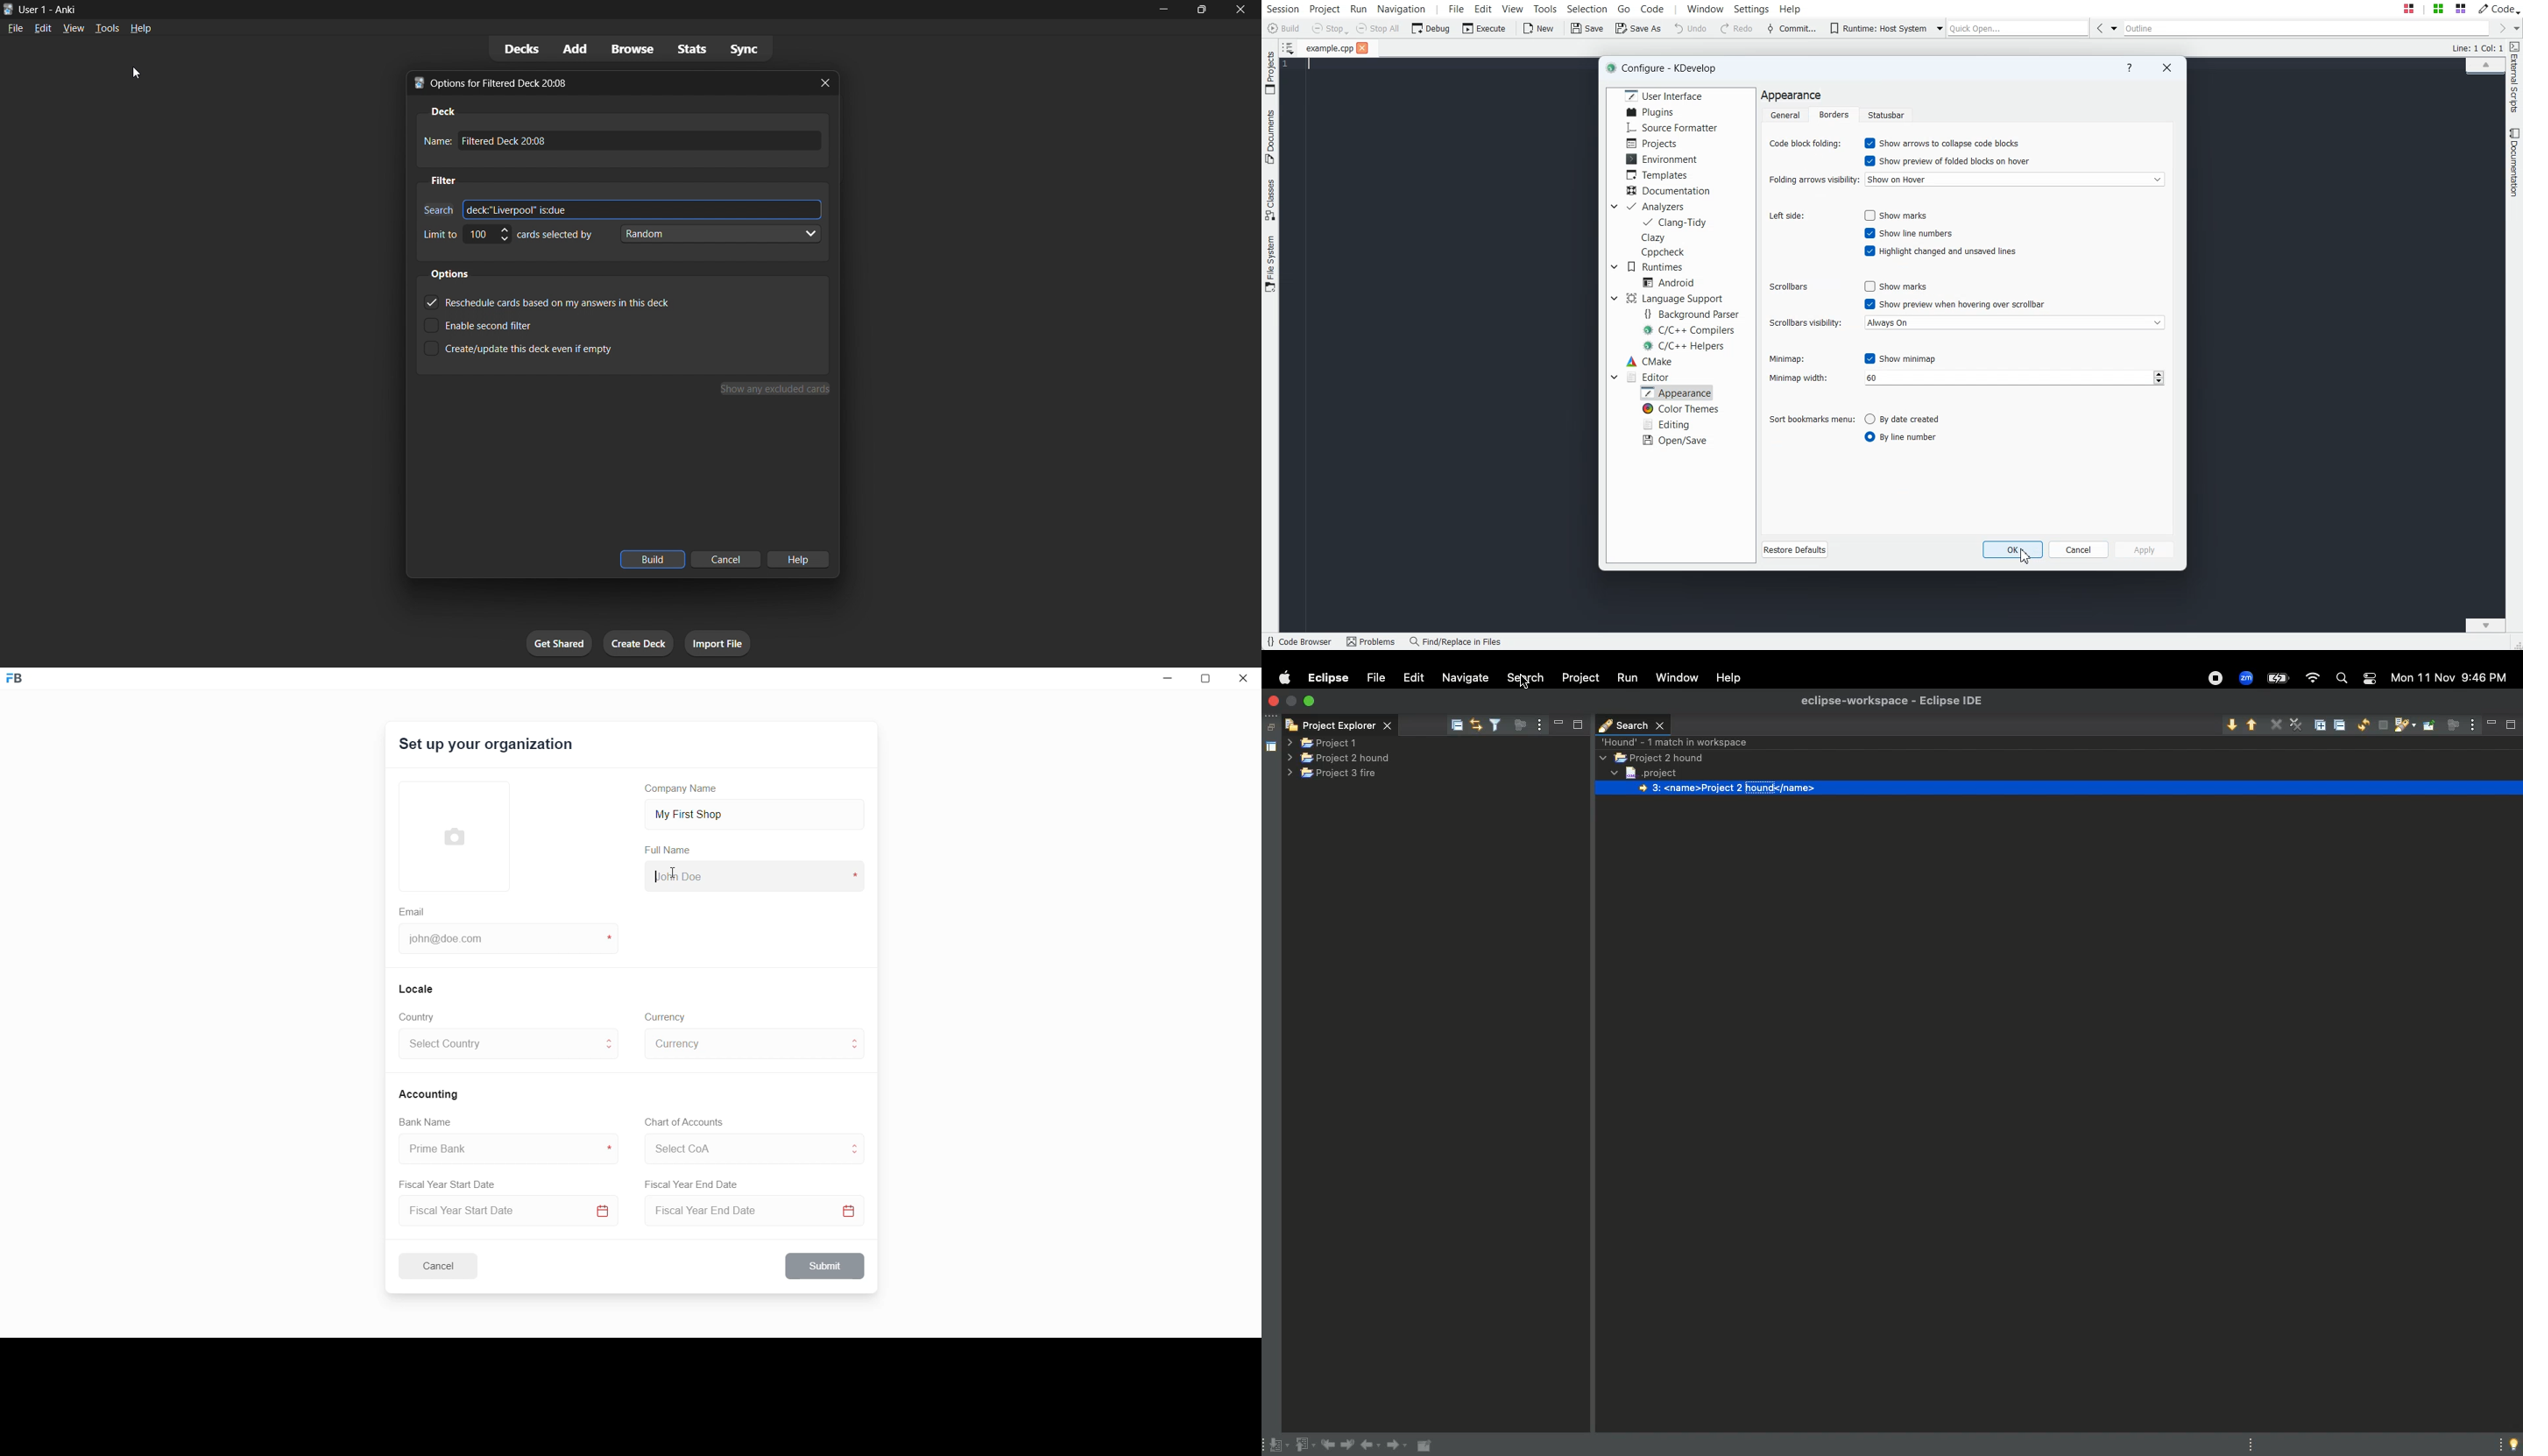  I want to click on Currency, so click(667, 1016).